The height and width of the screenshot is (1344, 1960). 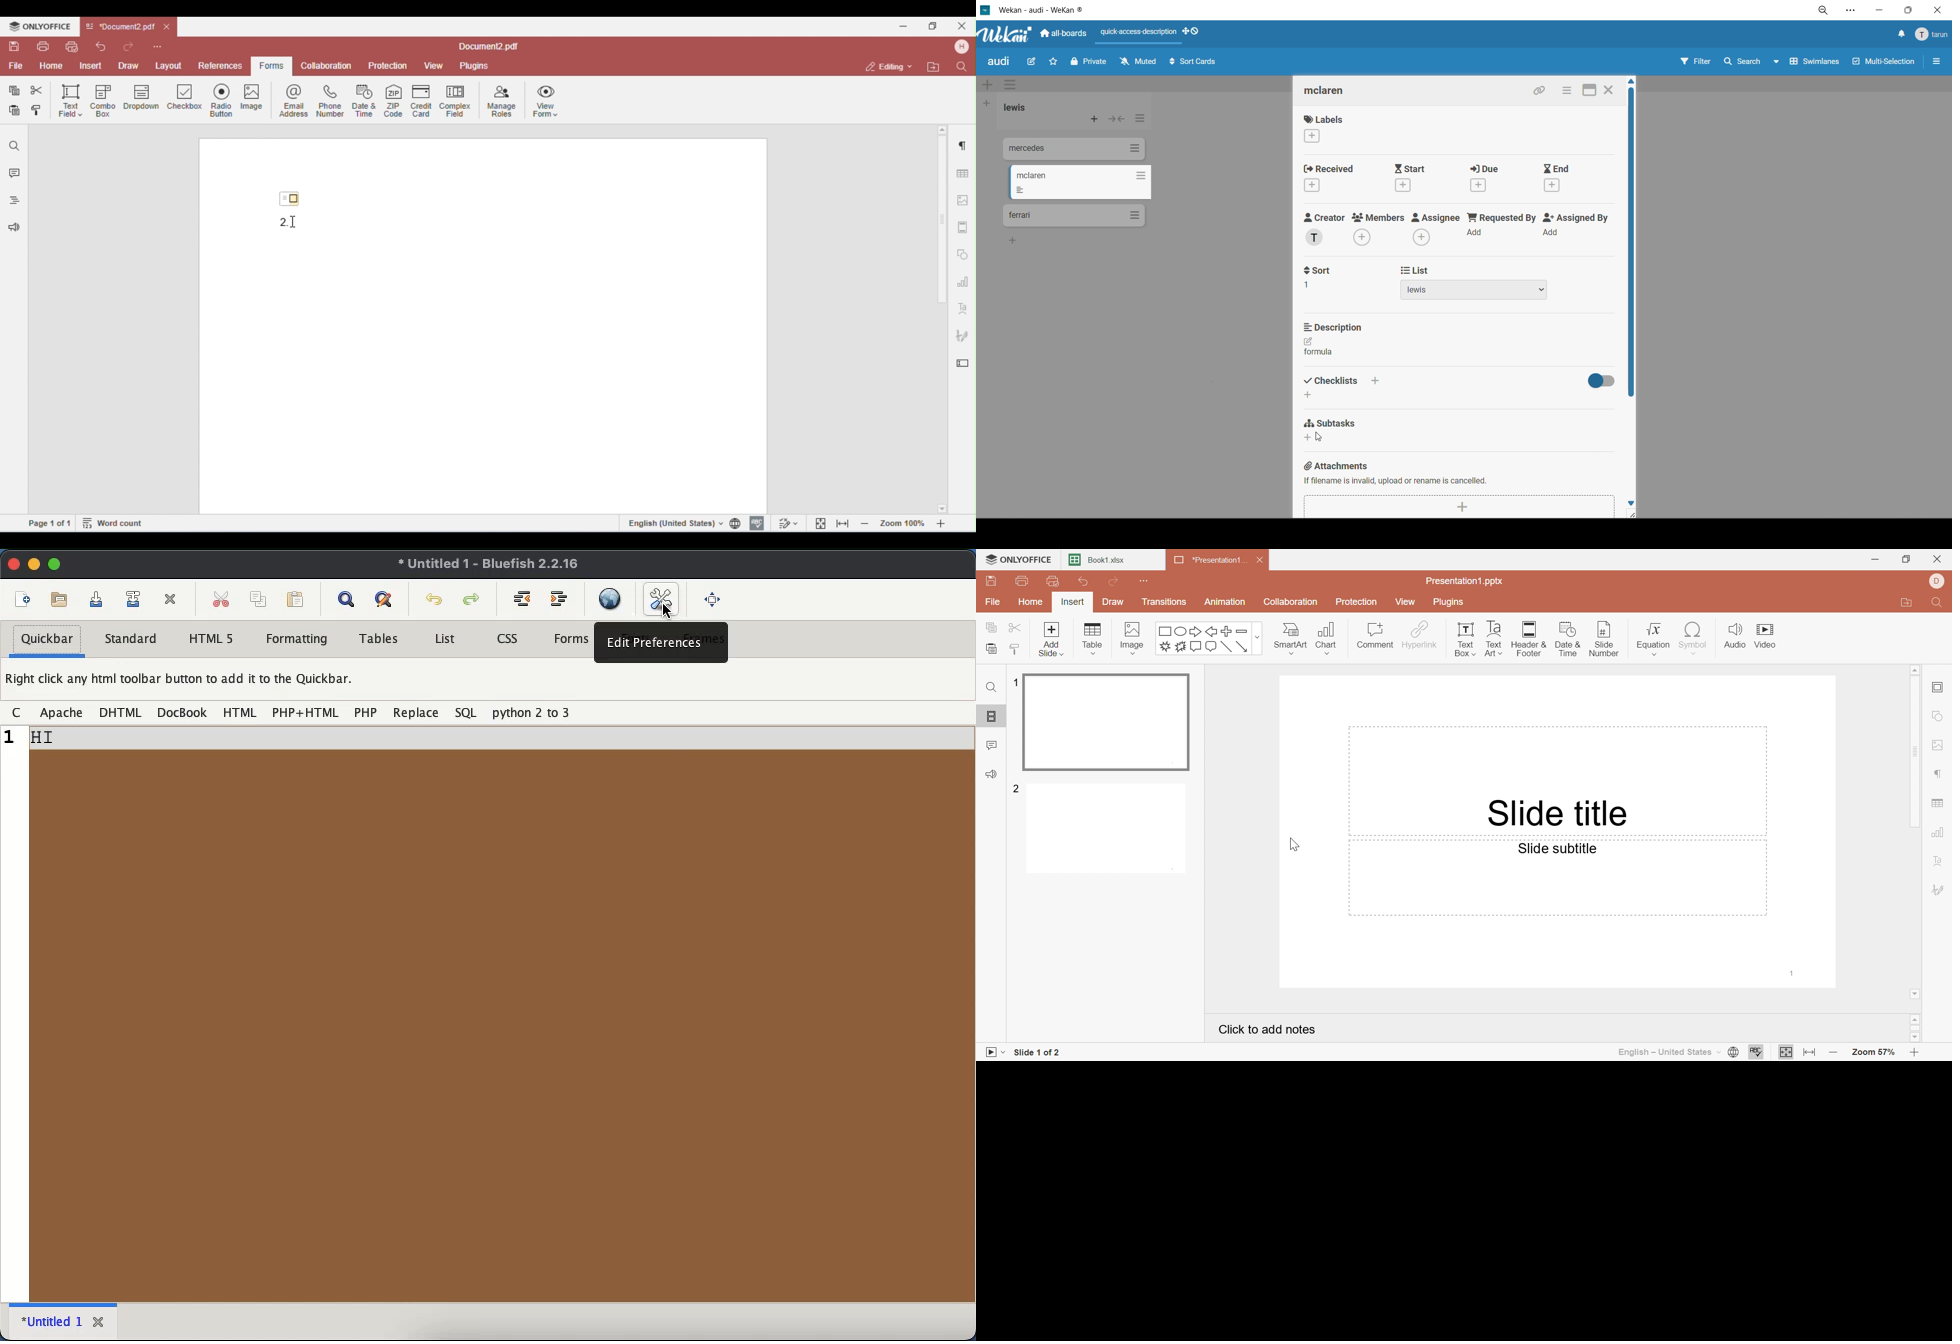 I want to click on Text Art settings, so click(x=1938, y=862).